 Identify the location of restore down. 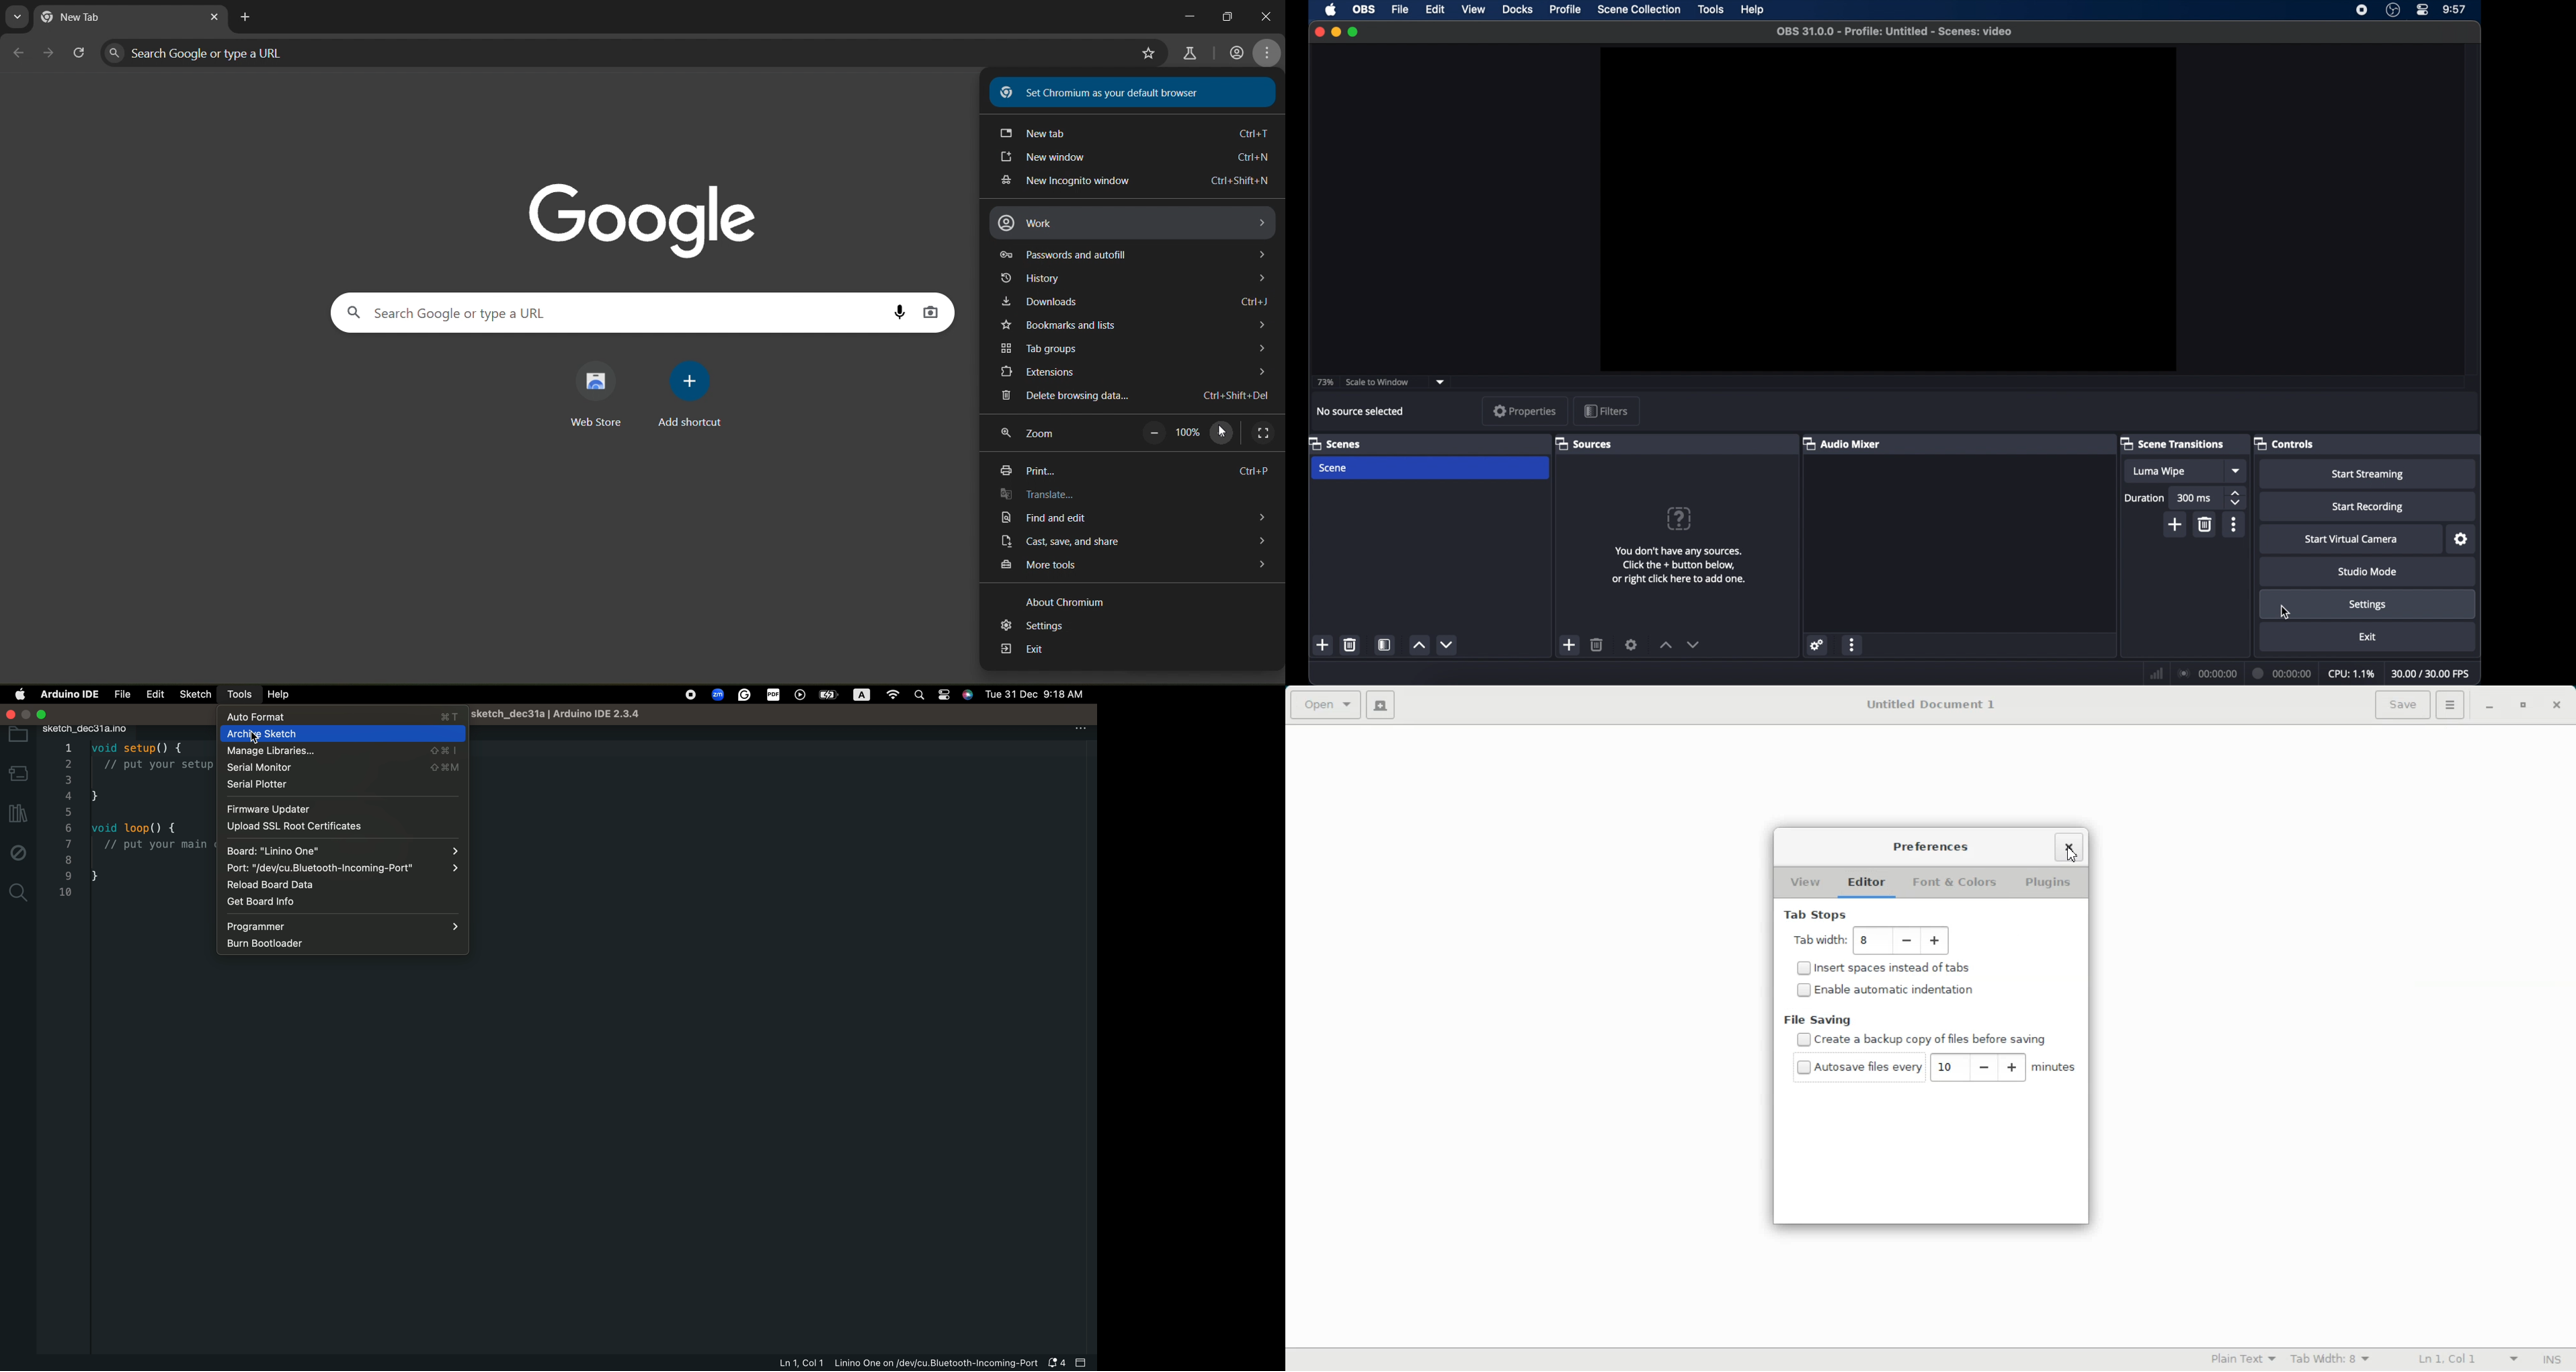
(1229, 15).